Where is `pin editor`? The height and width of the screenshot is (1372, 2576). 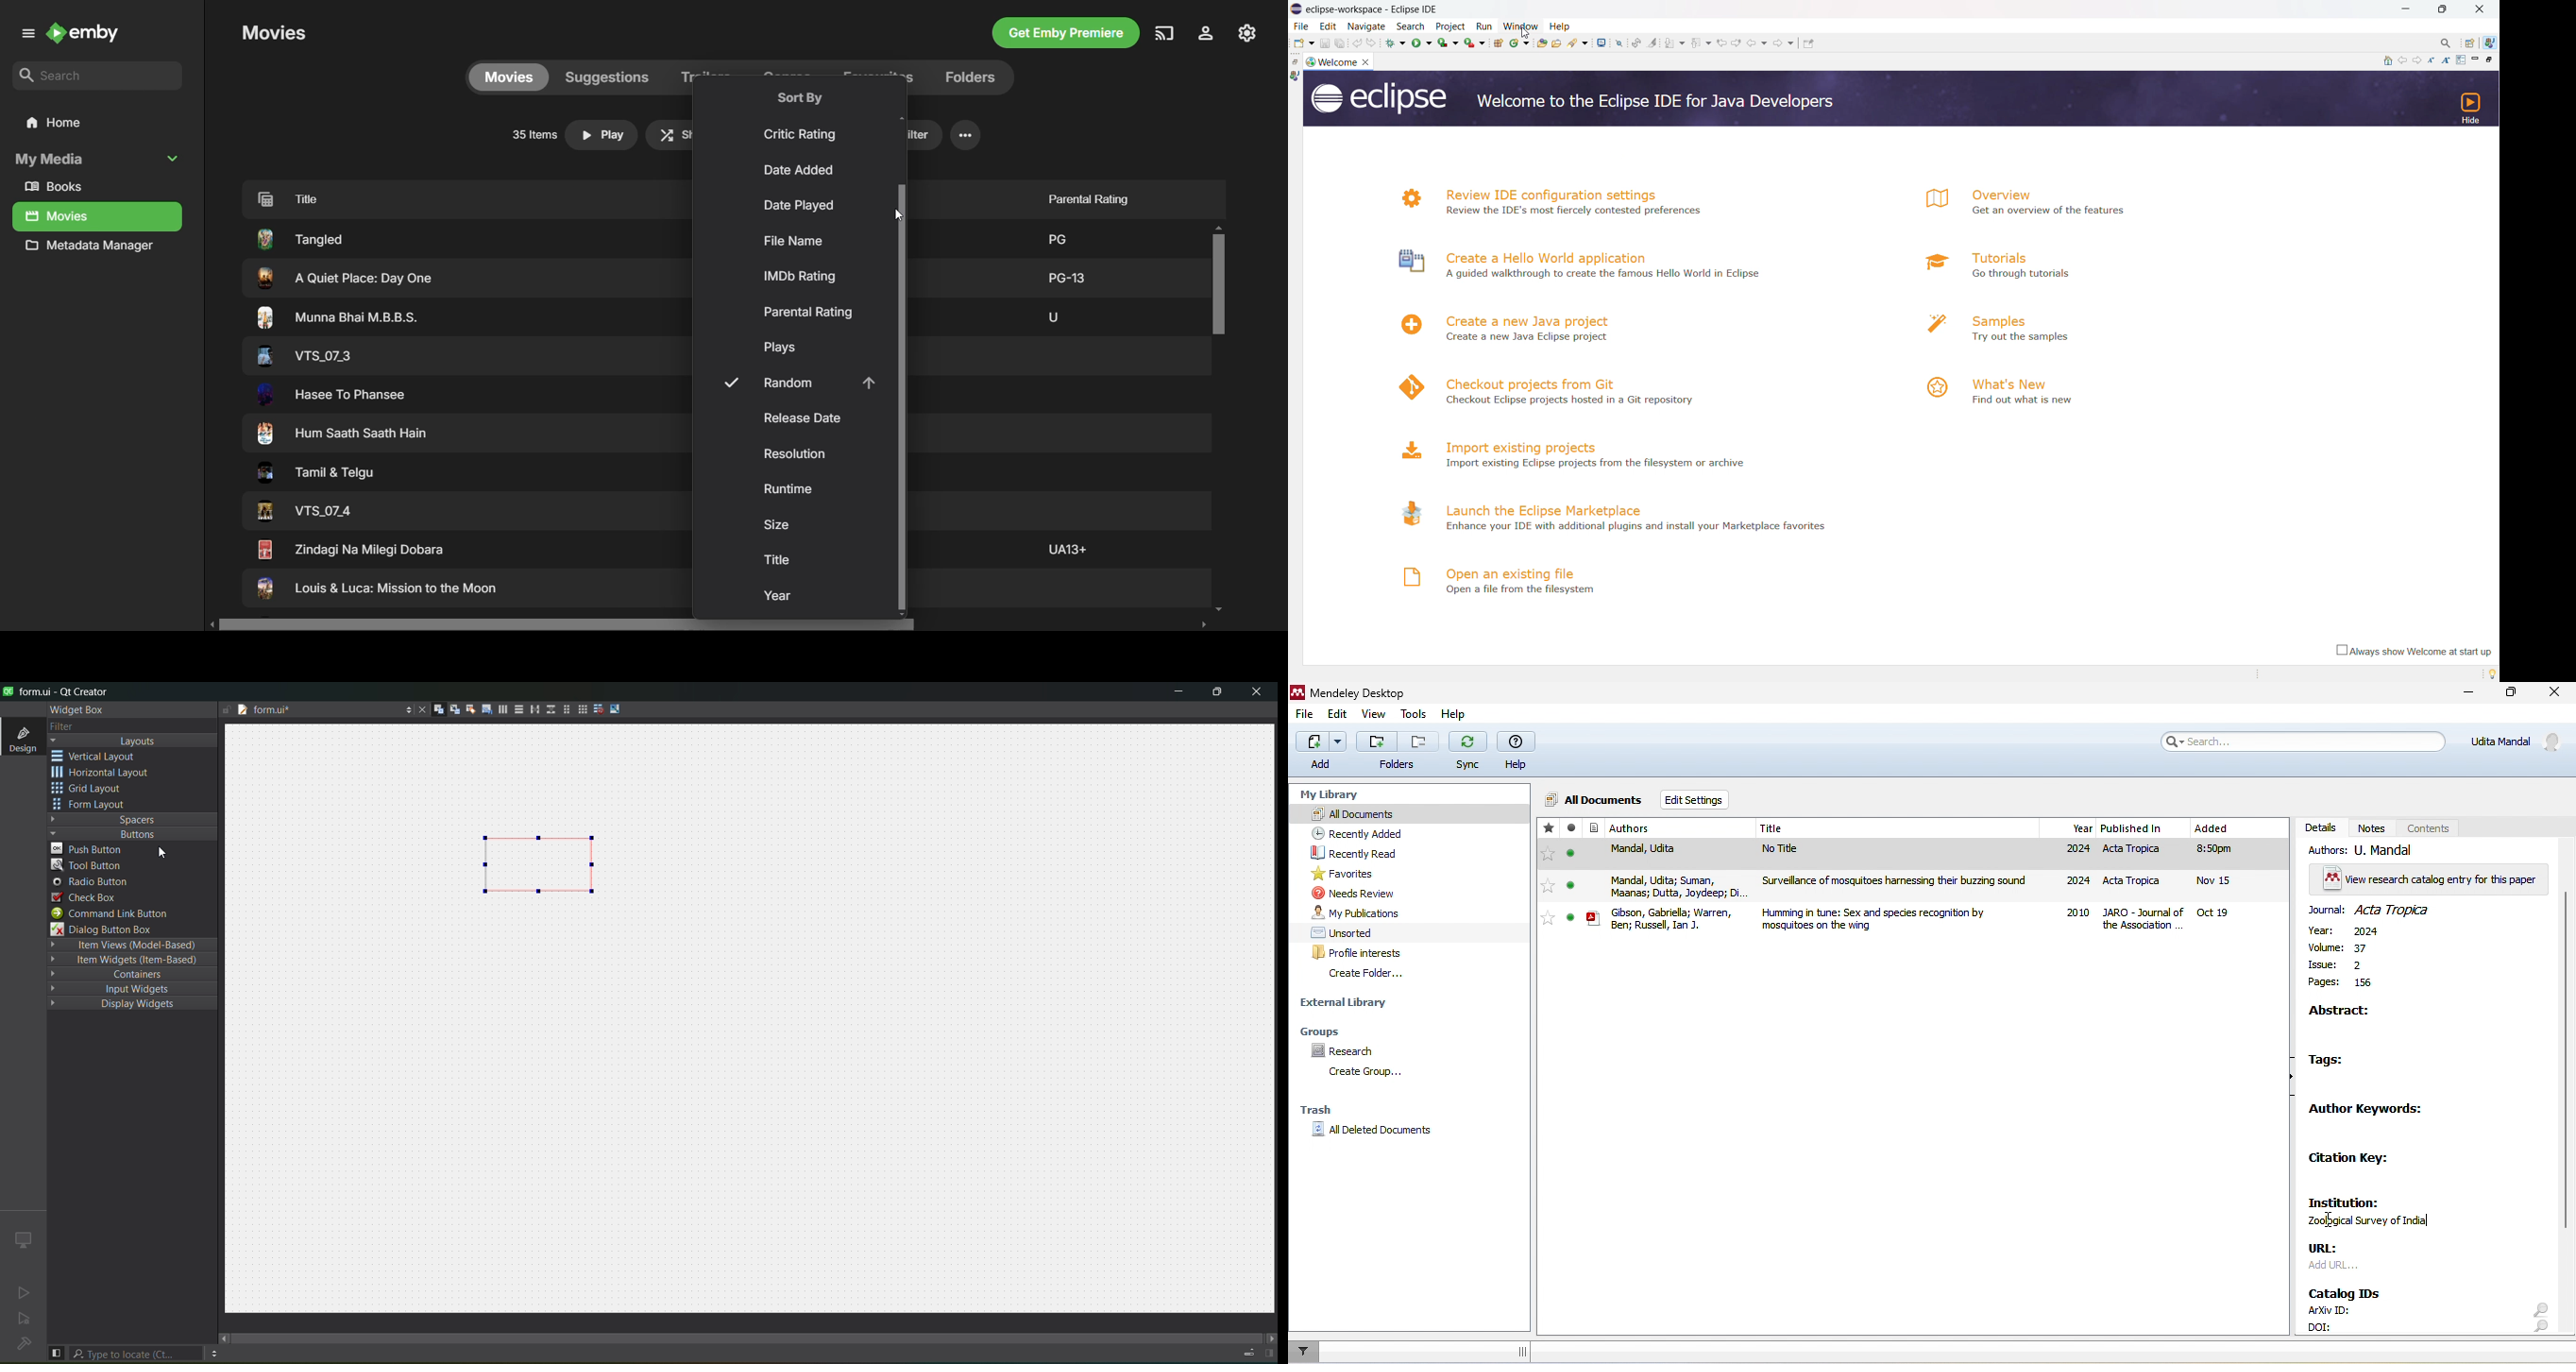 pin editor is located at coordinates (1809, 43).